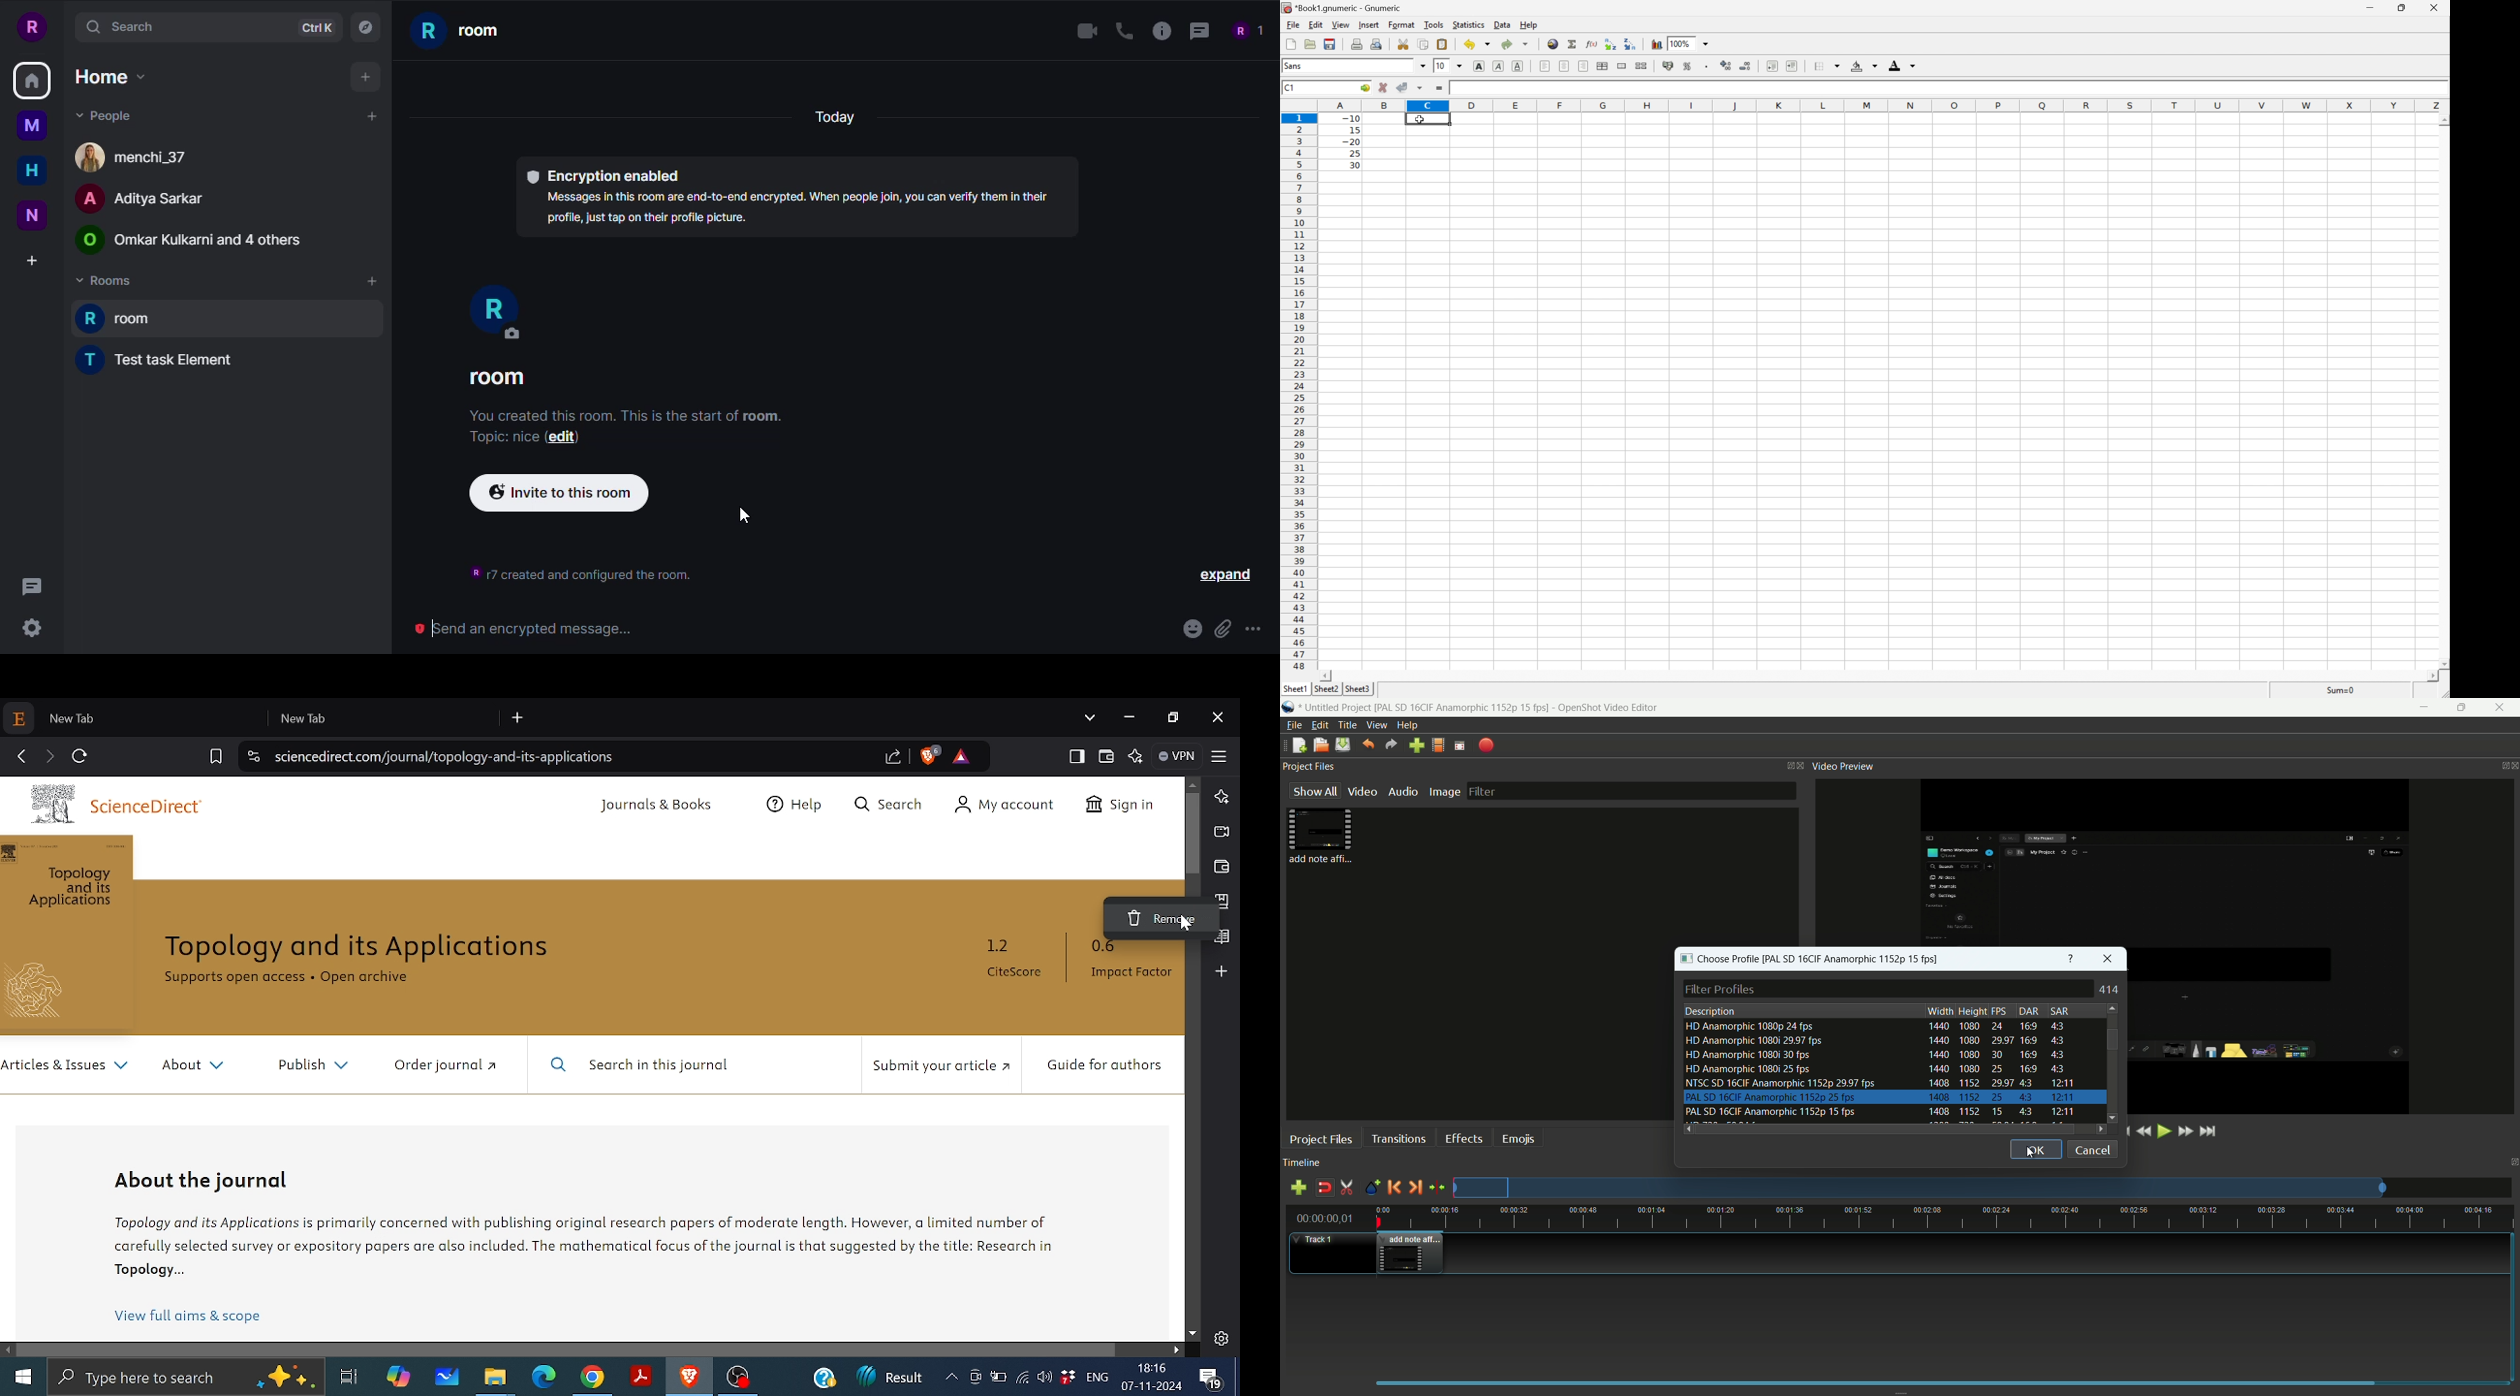  What do you see at coordinates (21, 754) in the screenshot?
I see `Go back` at bounding box center [21, 754].